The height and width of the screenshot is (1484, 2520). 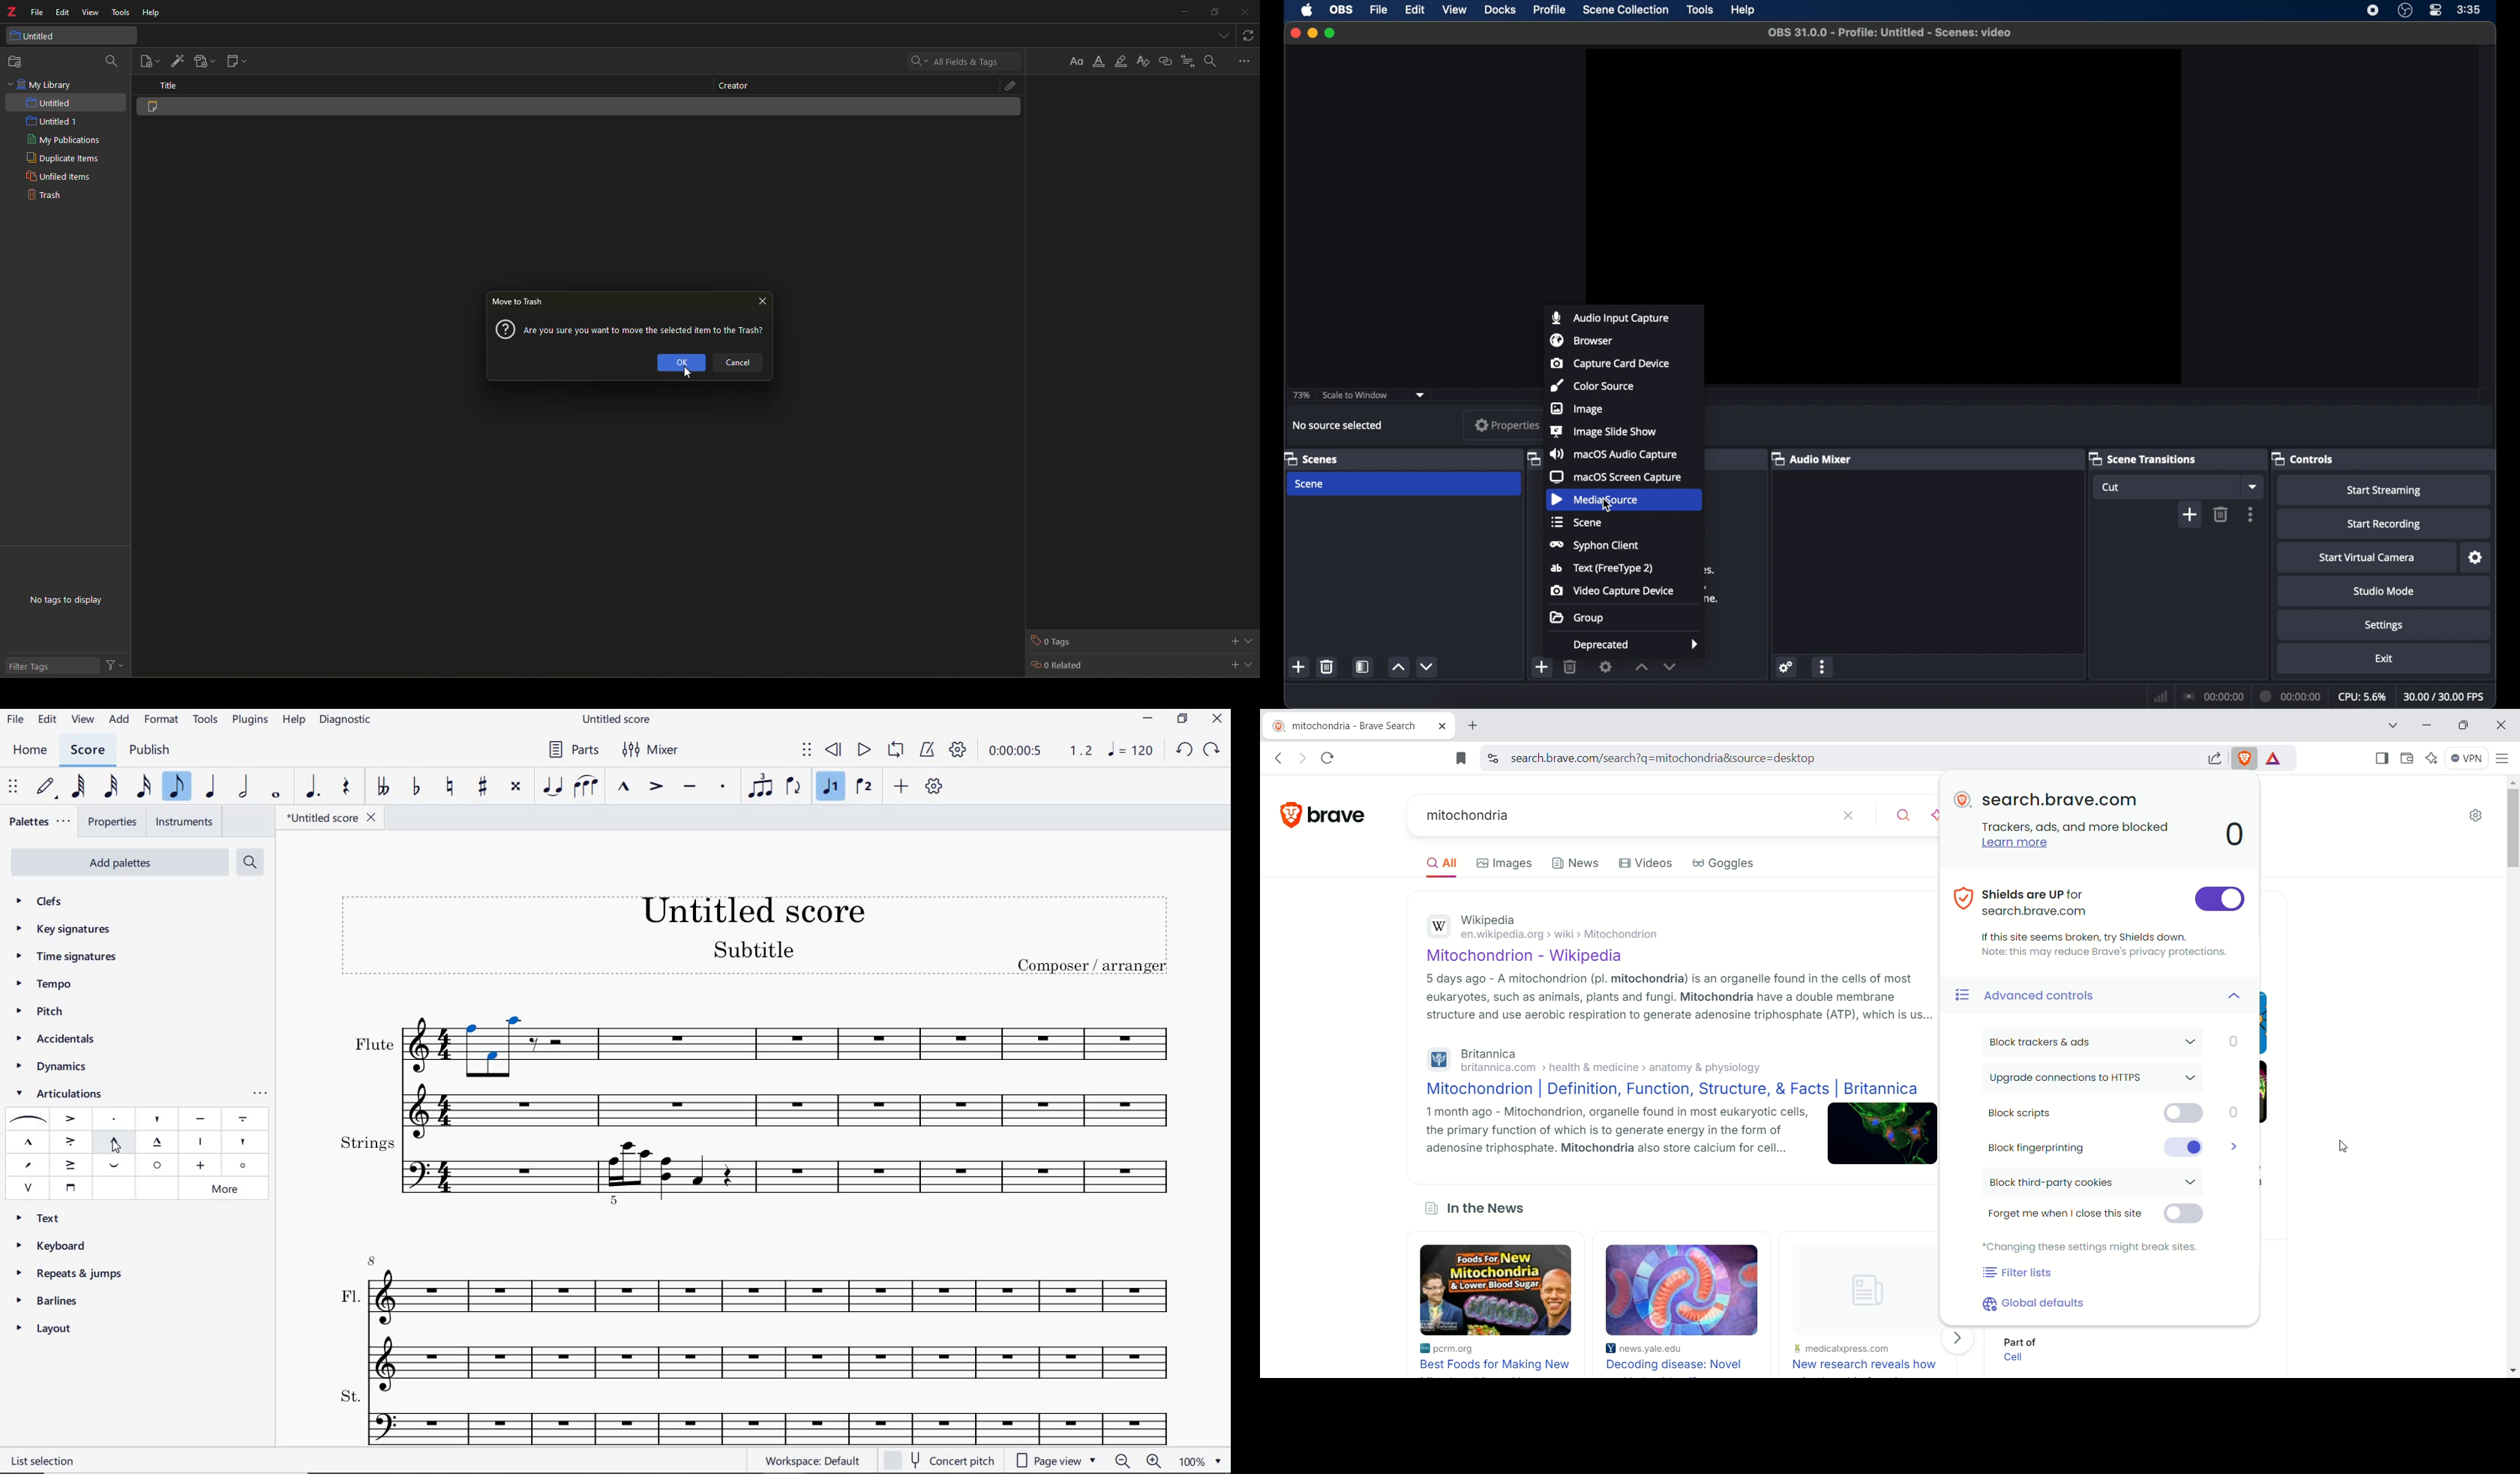 I want to click on media source, so click(x=1595, y=500).